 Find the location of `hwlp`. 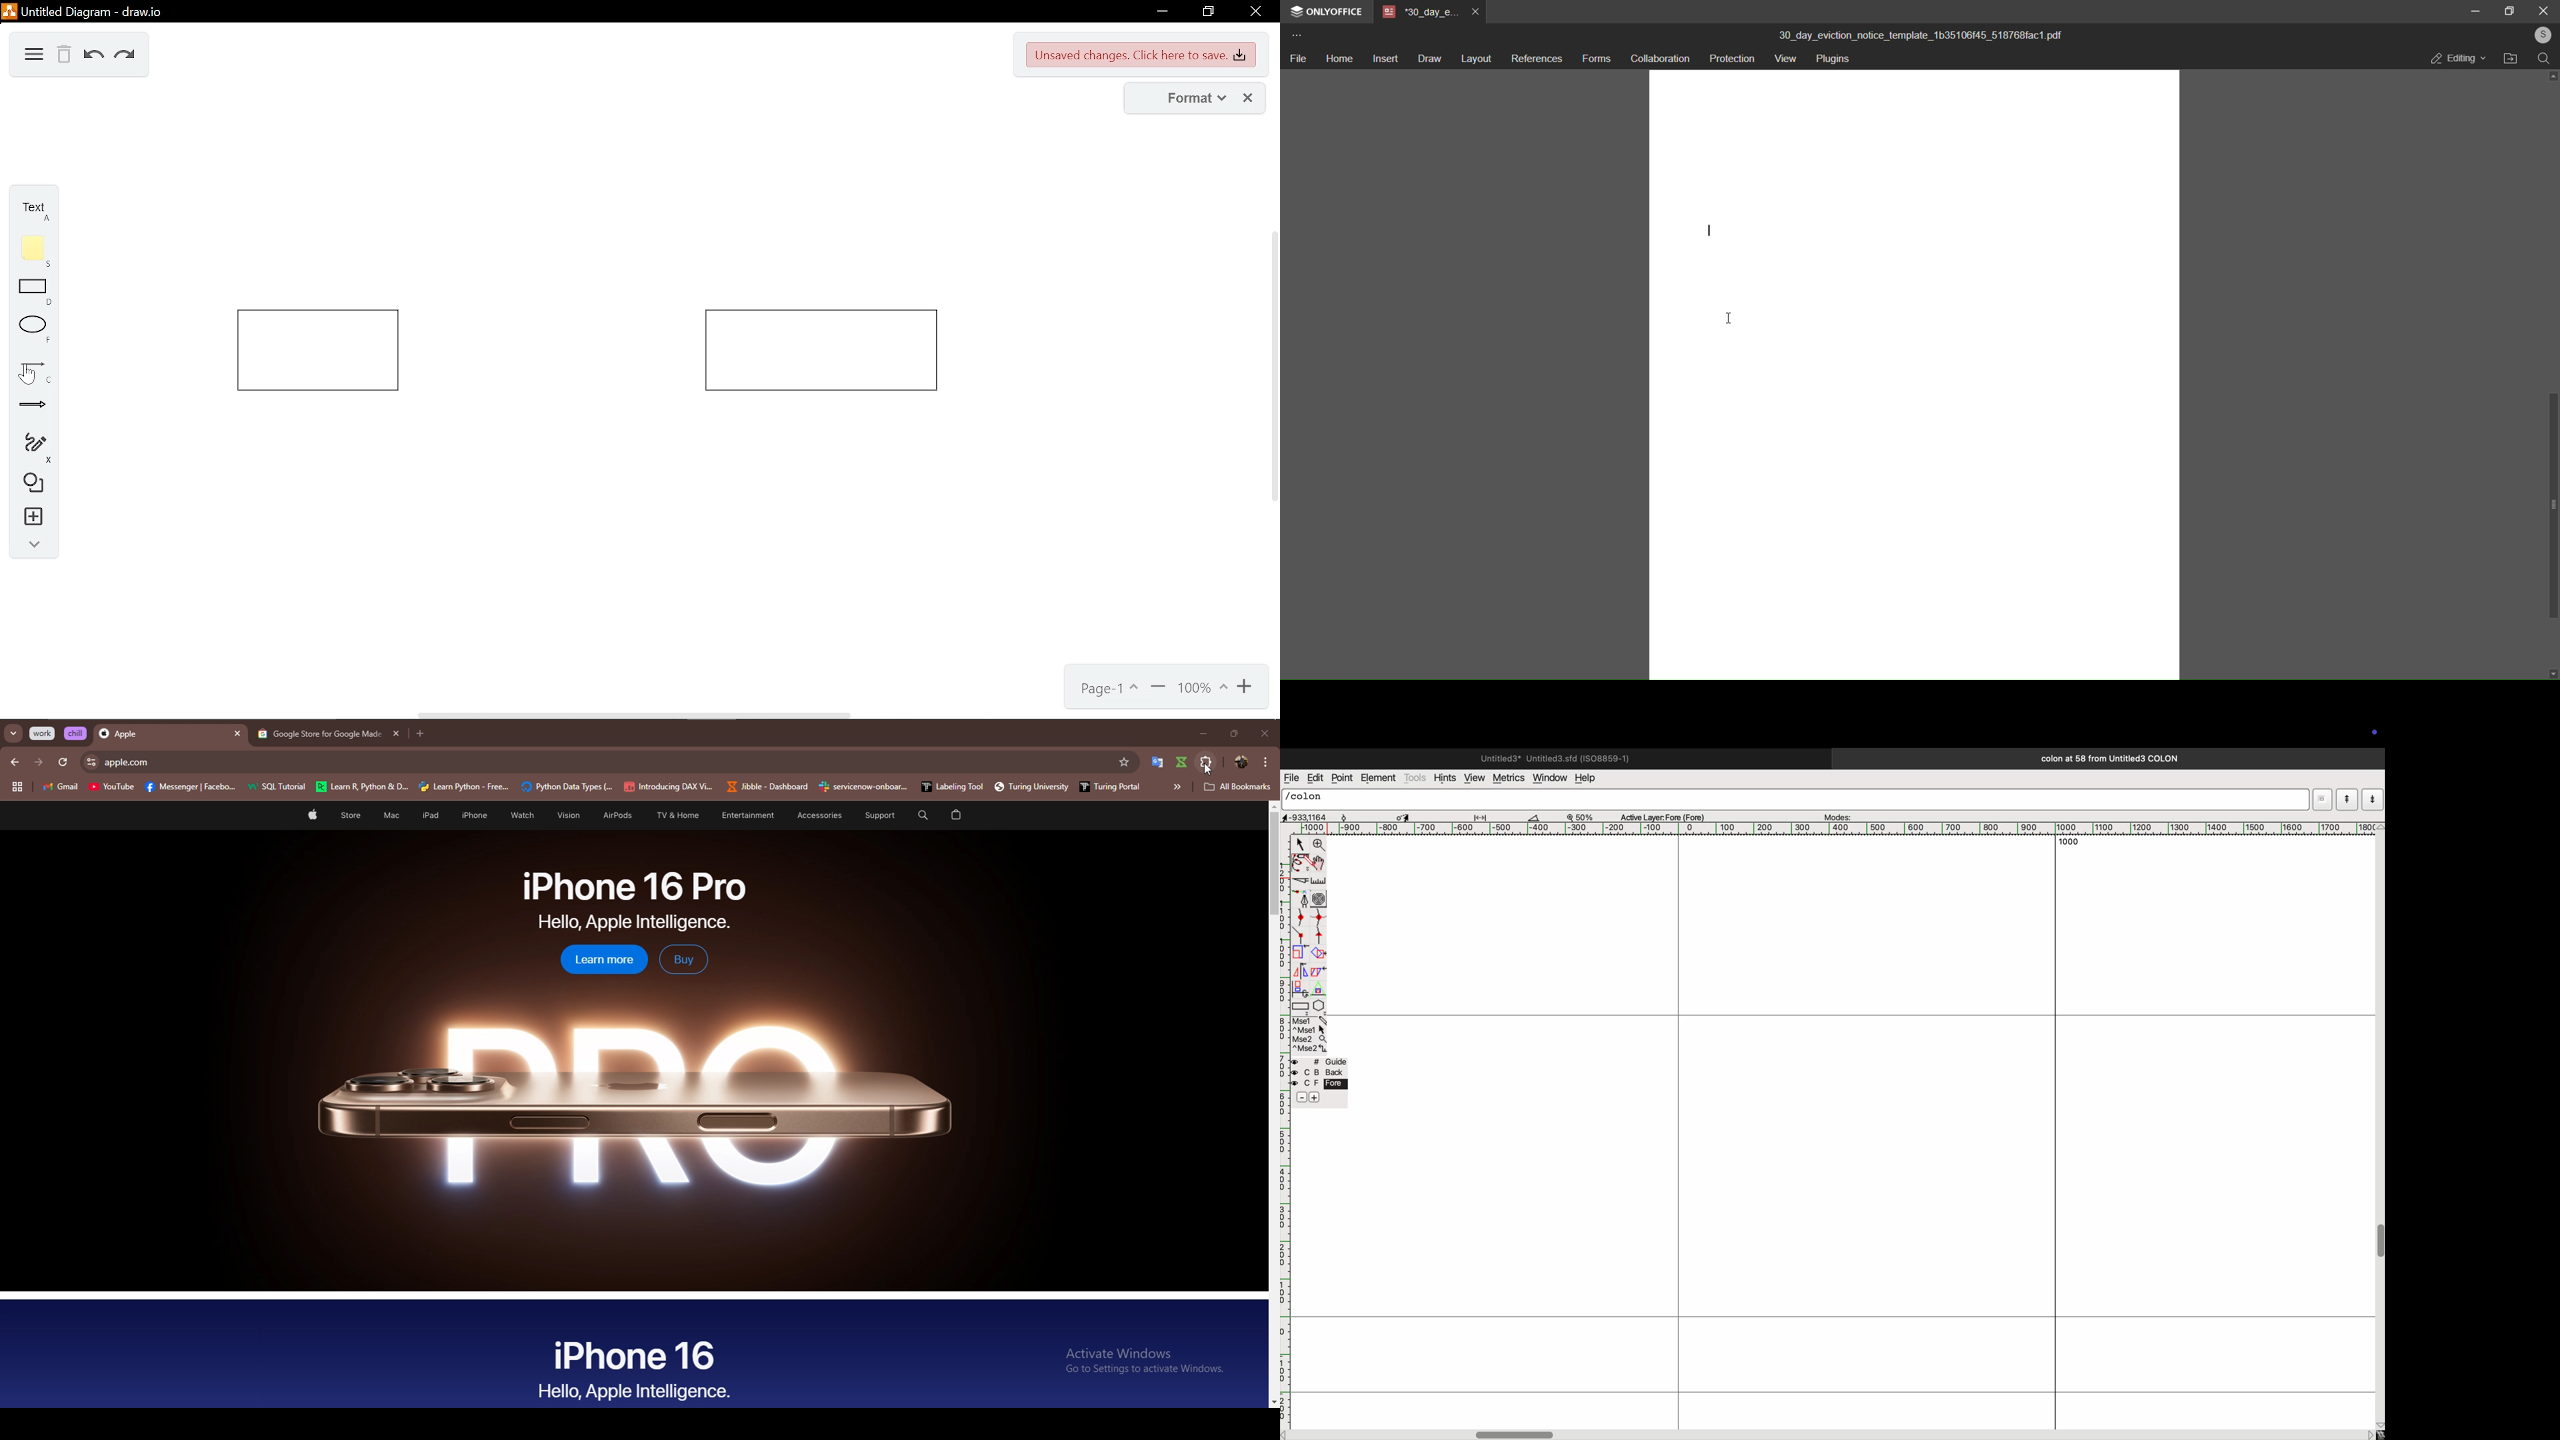

hwlp is located at coordinates (1591, 779).